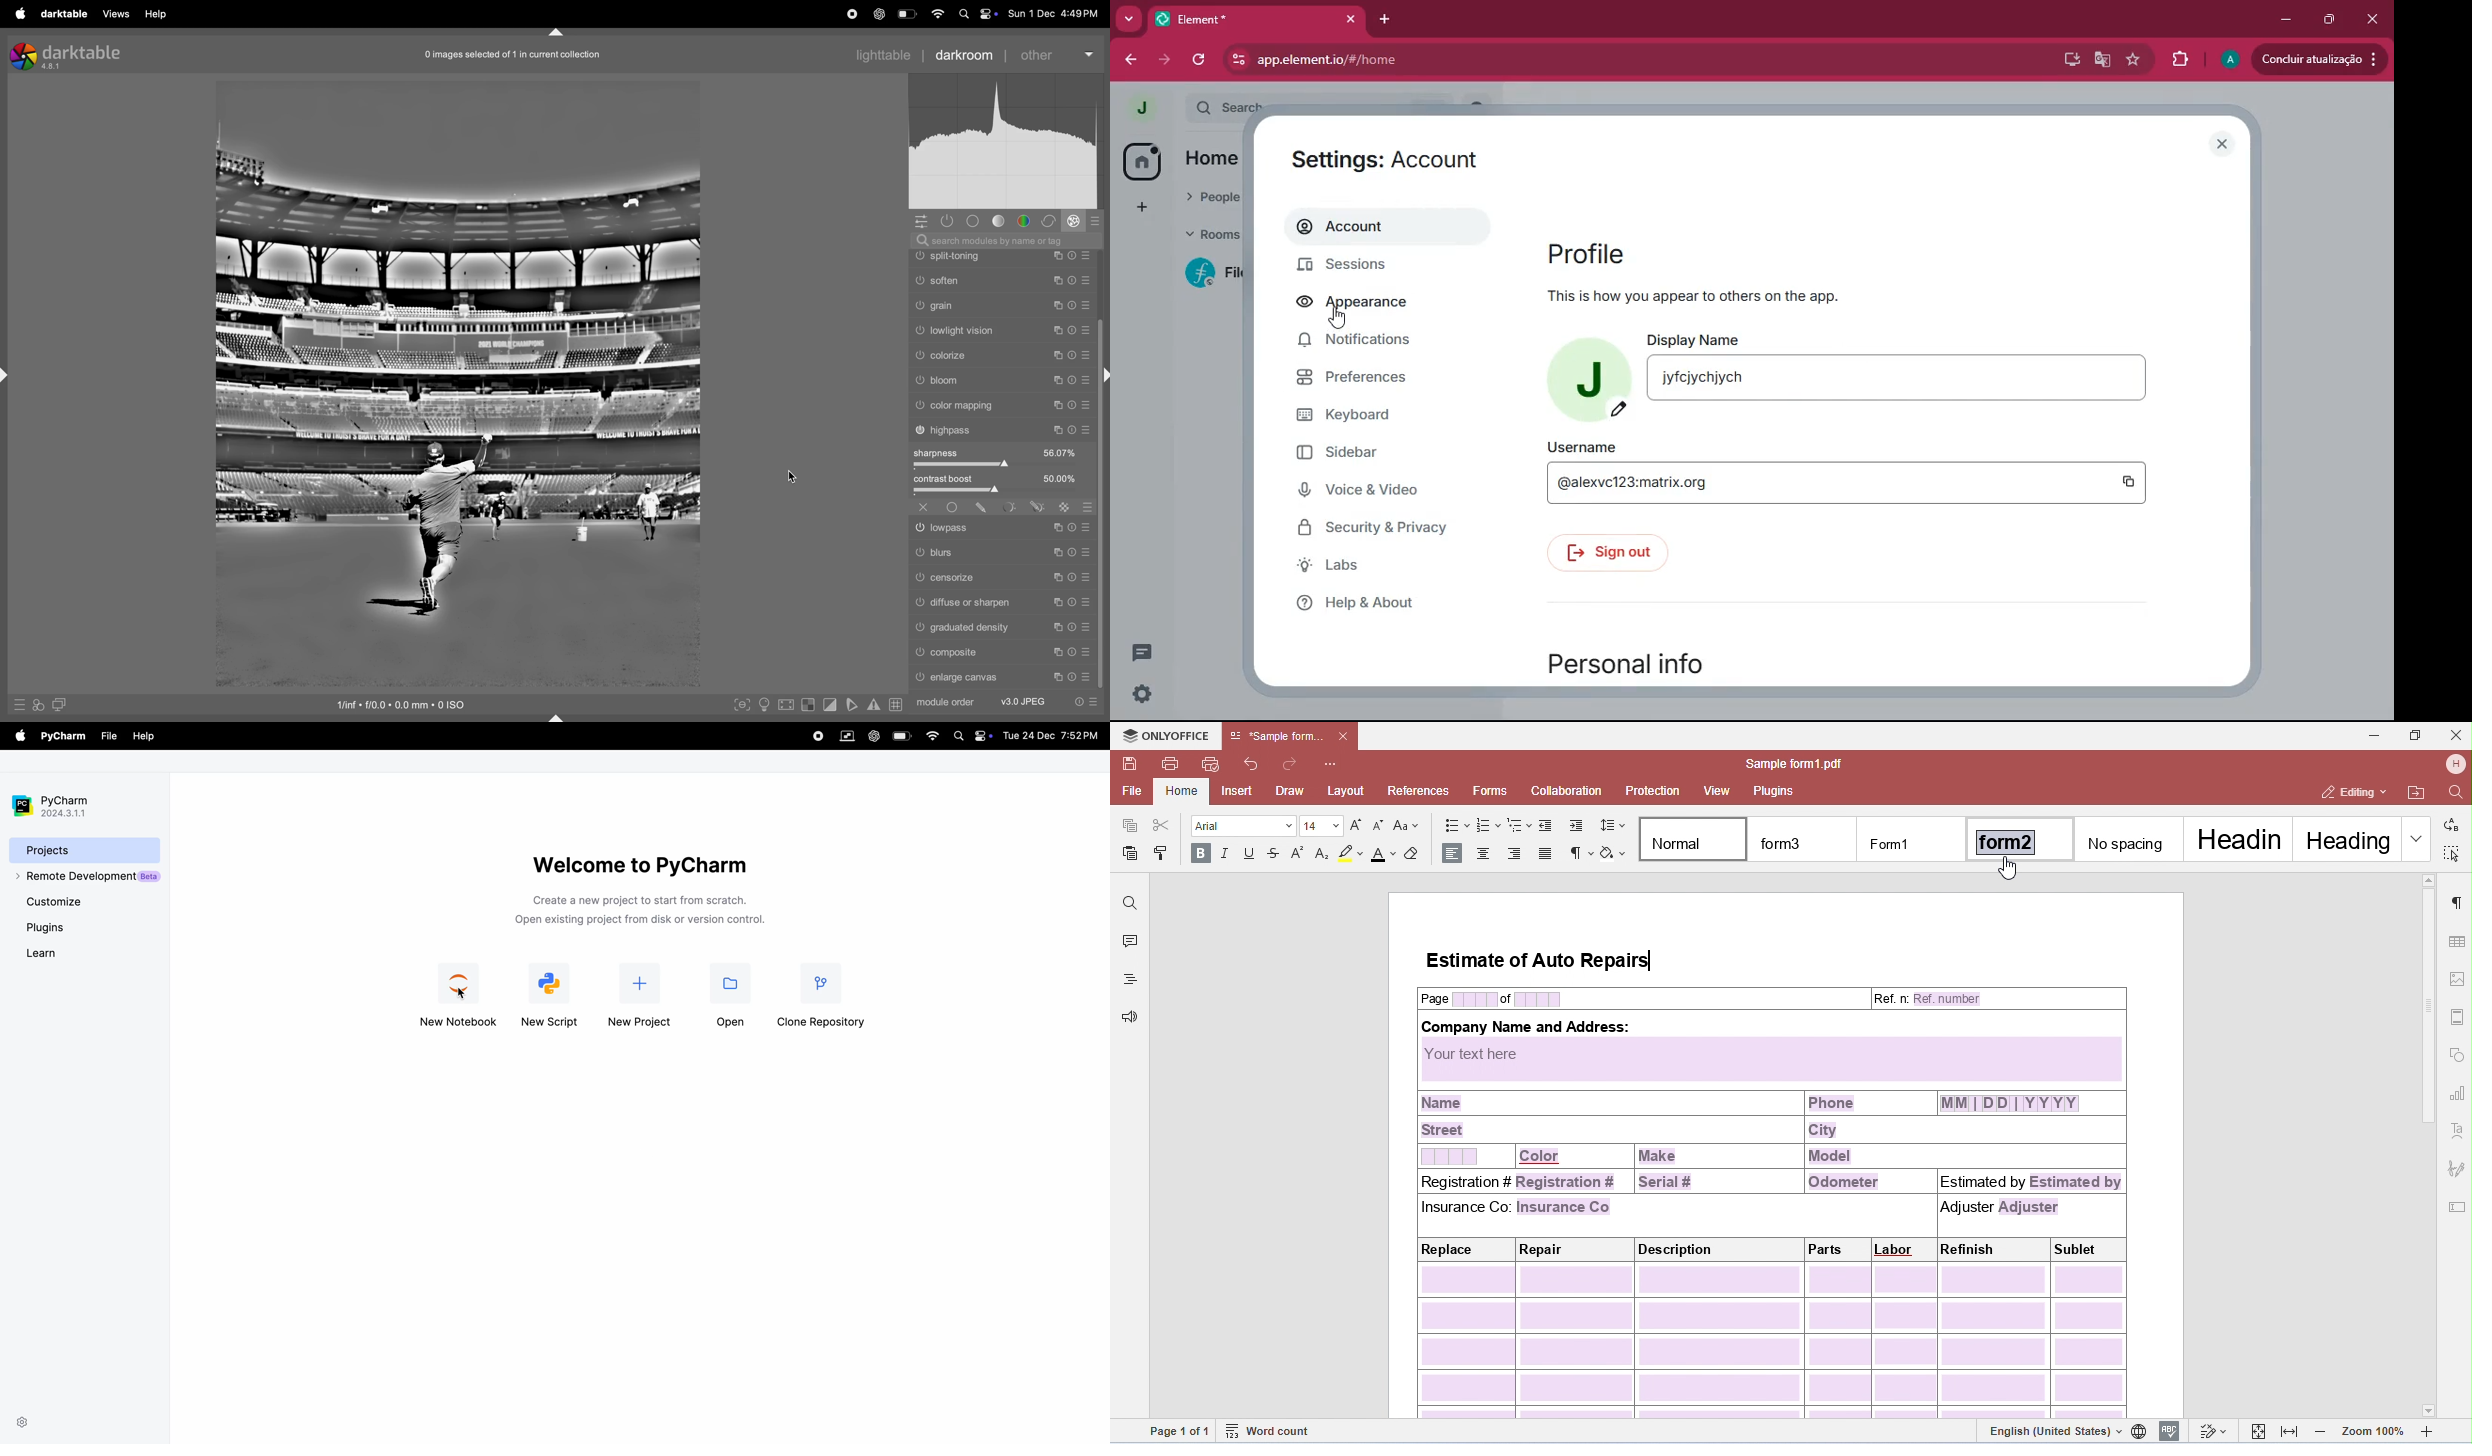 This screenshot has width=2492, height=1456. Describe the element at coordinates (1001, 256) in the screenshot. I see `watermark` at that location.